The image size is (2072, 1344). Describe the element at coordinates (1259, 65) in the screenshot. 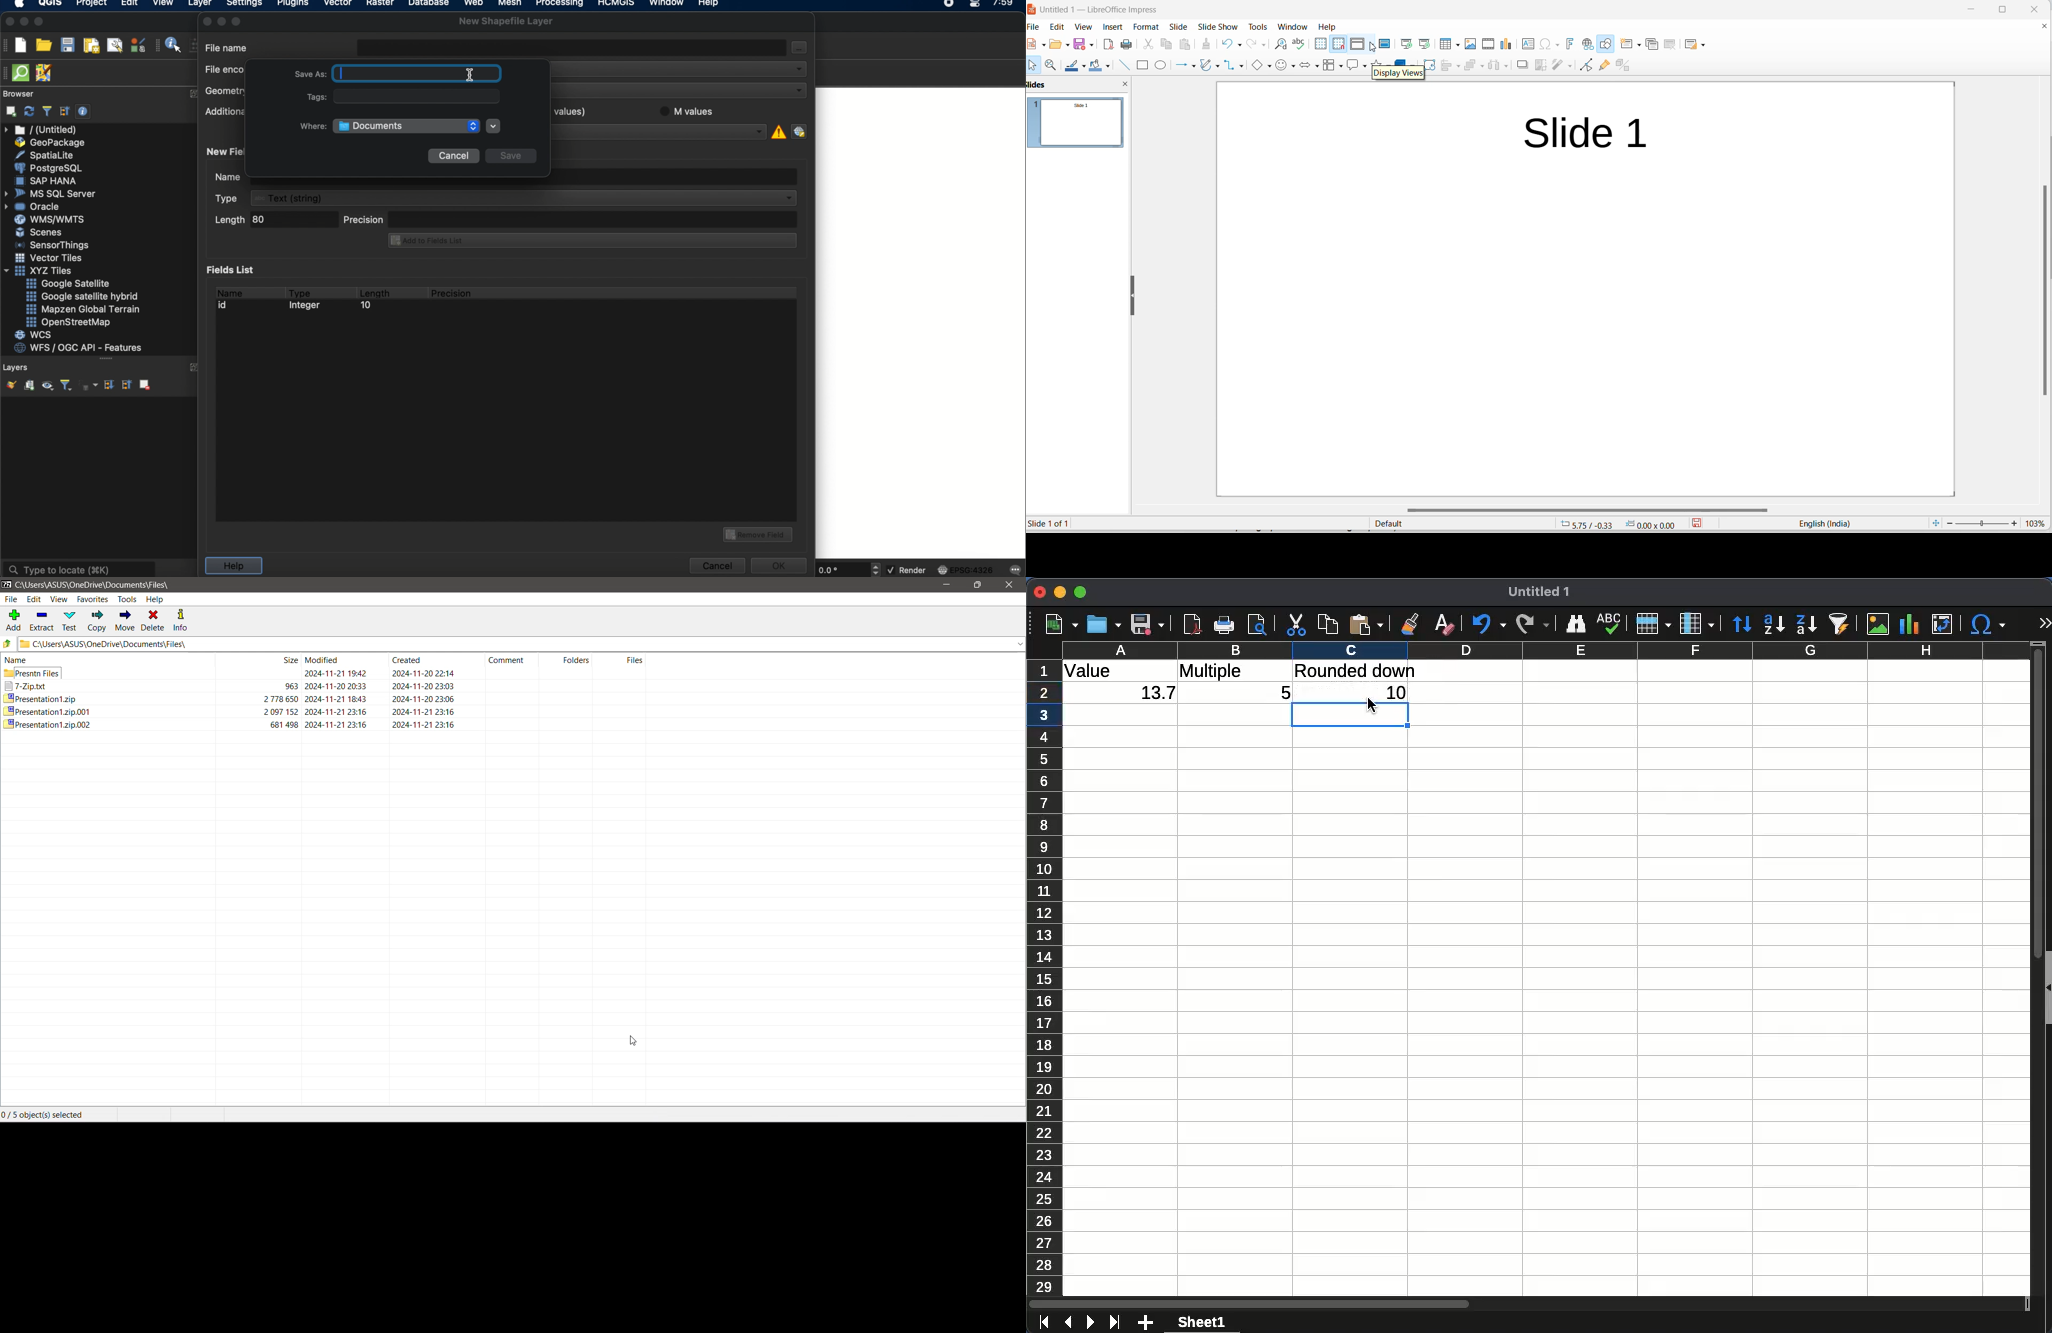

I see `basic shapes` at that location.